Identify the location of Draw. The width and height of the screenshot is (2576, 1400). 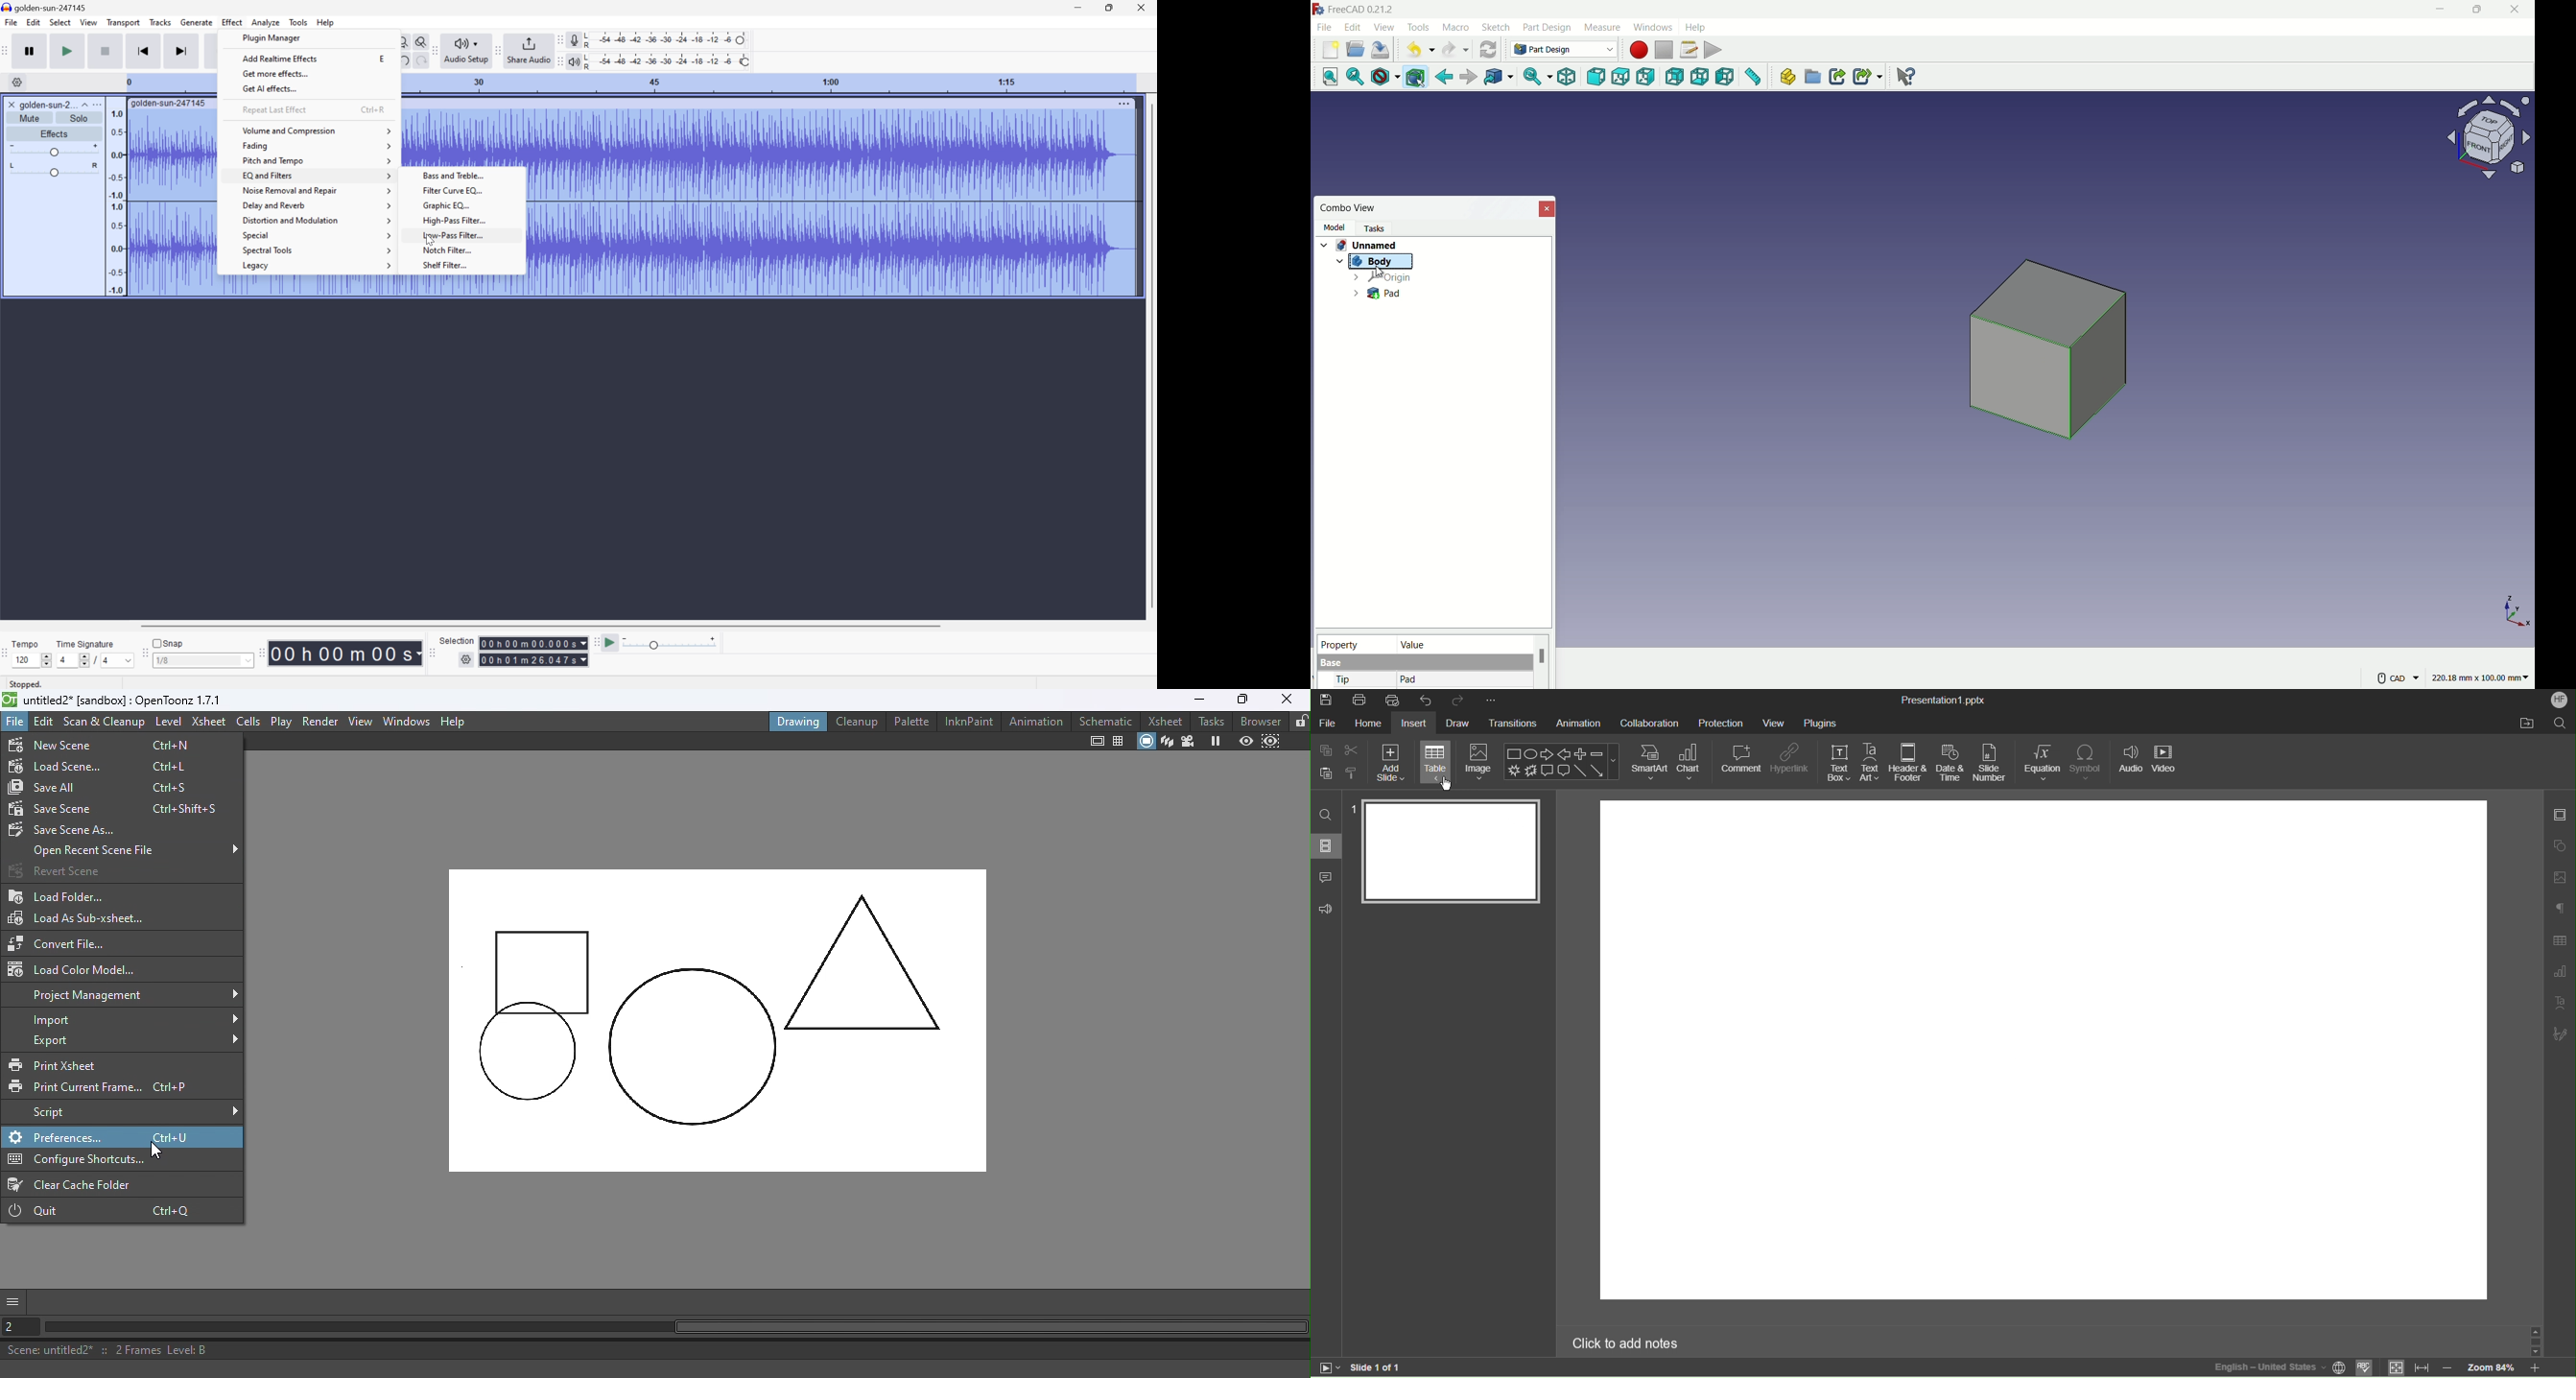
(1460, 724).